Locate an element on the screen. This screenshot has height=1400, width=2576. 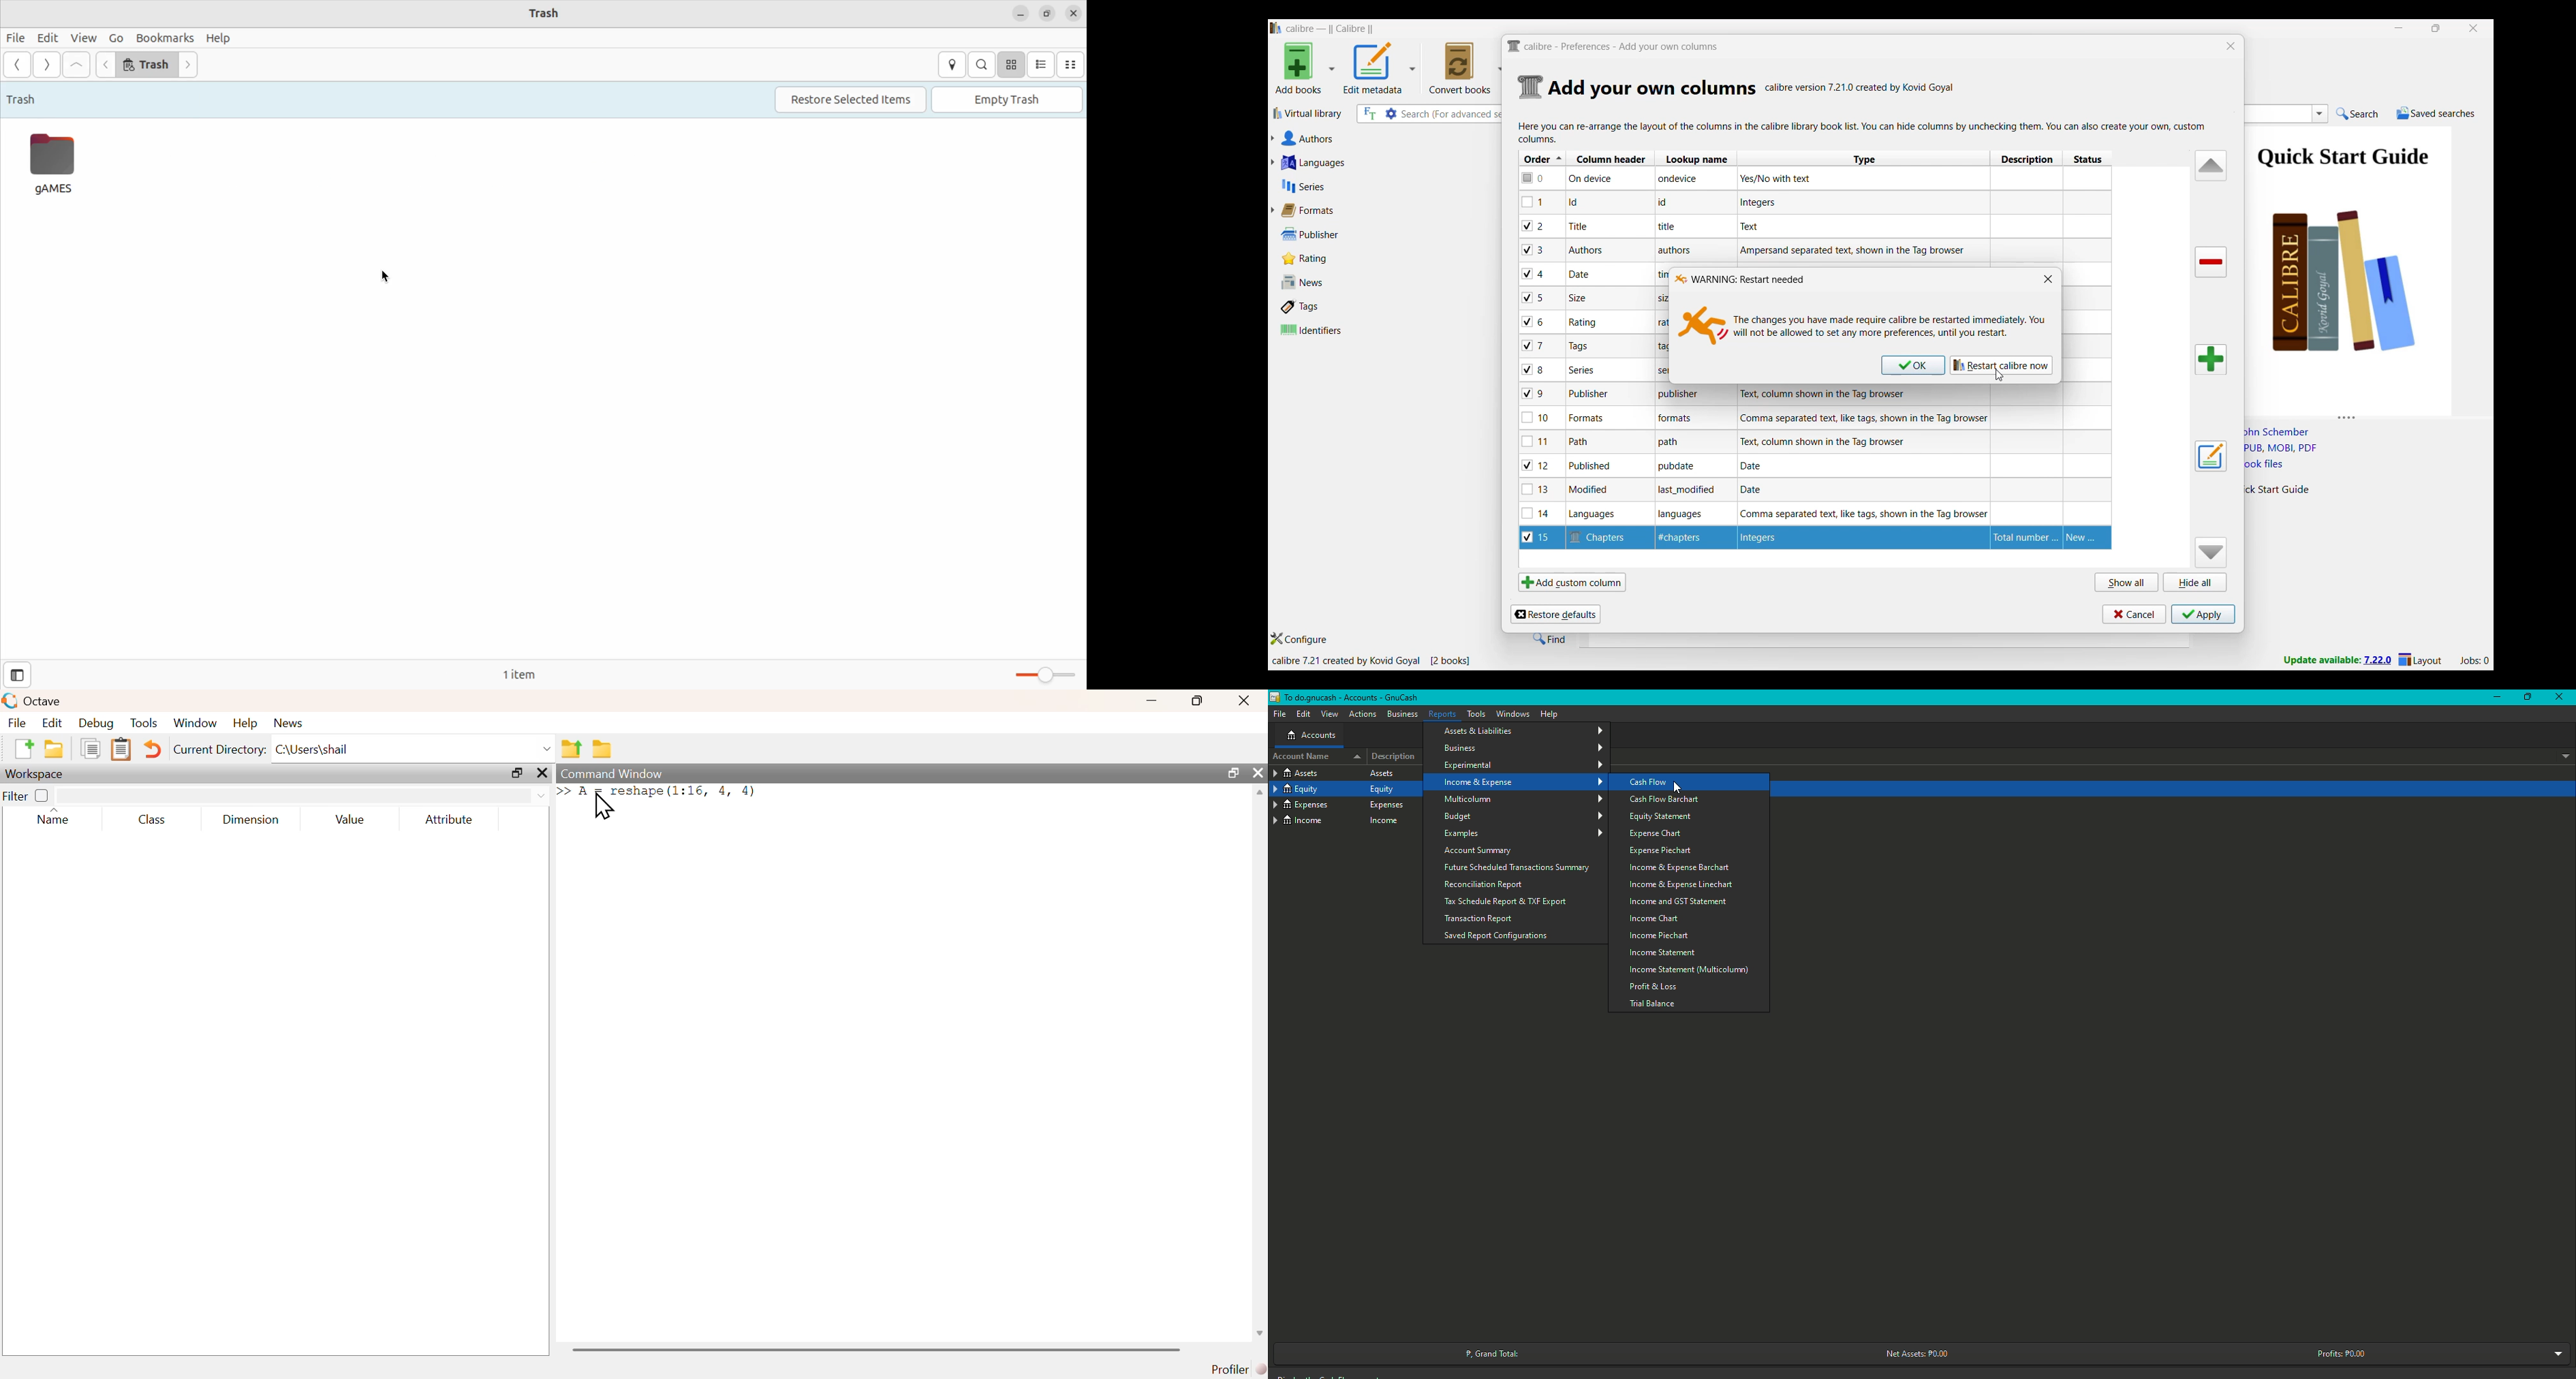
Saved searches is located at coordinates (2436, 113).